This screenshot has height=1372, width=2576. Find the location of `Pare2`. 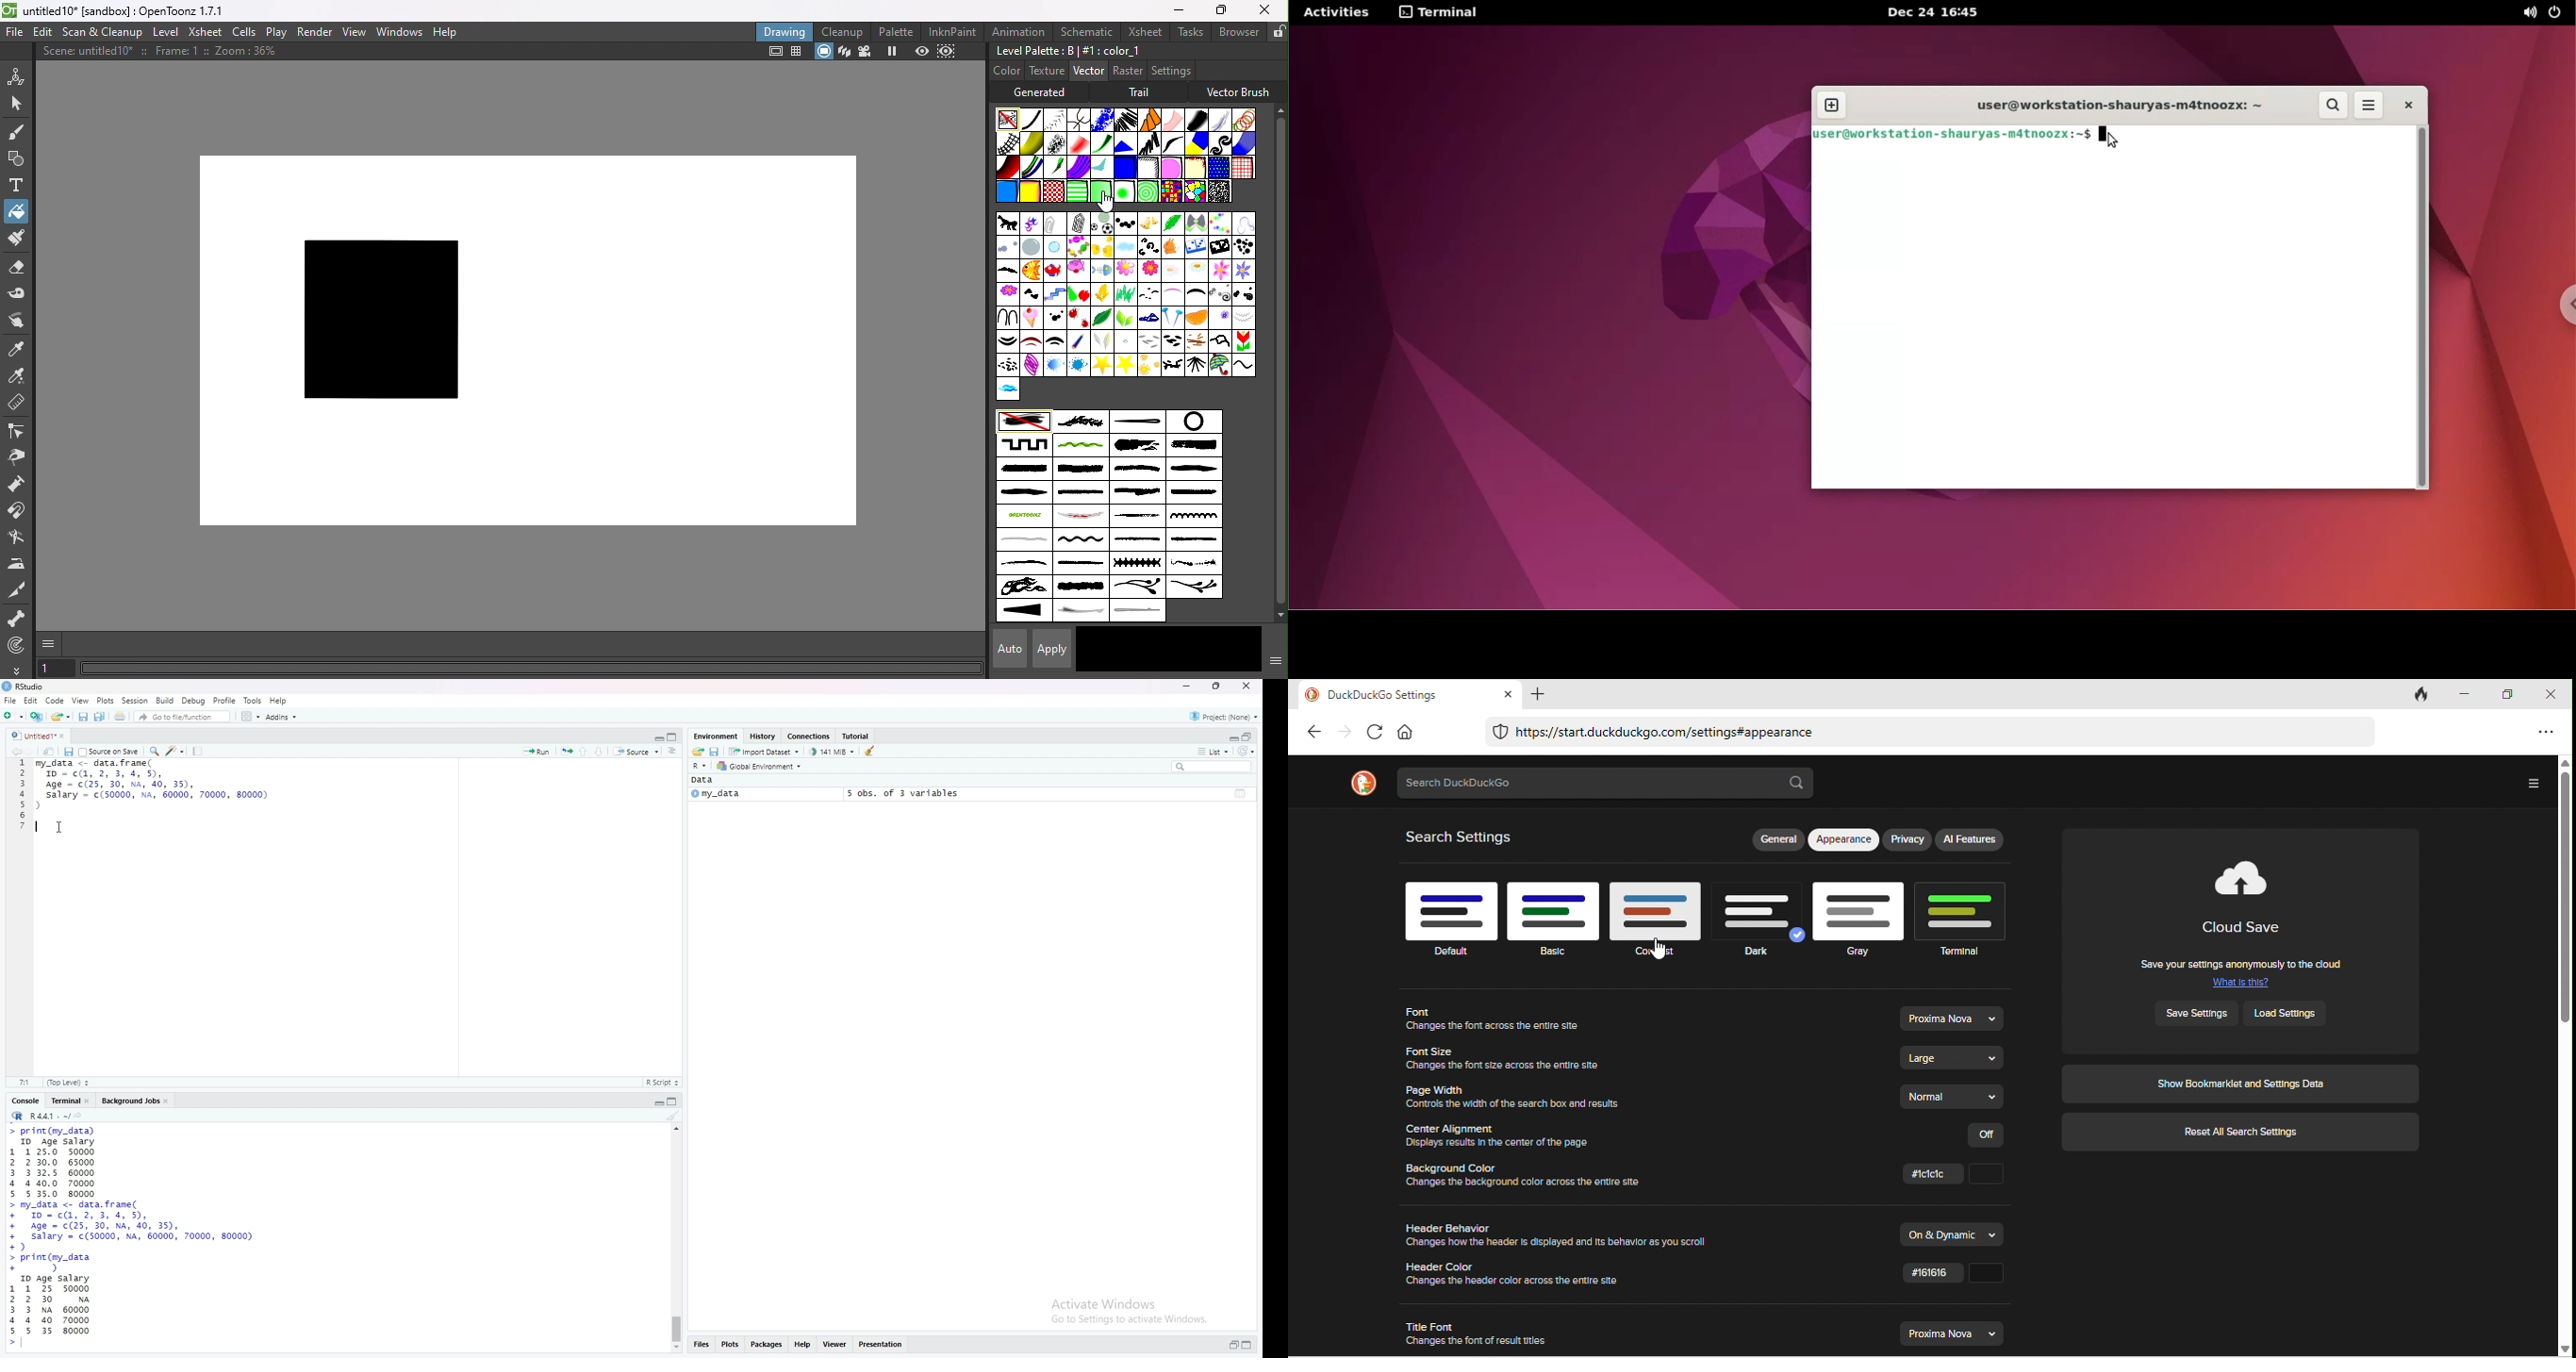

Pare2 is located at coordinates (1053, 340).